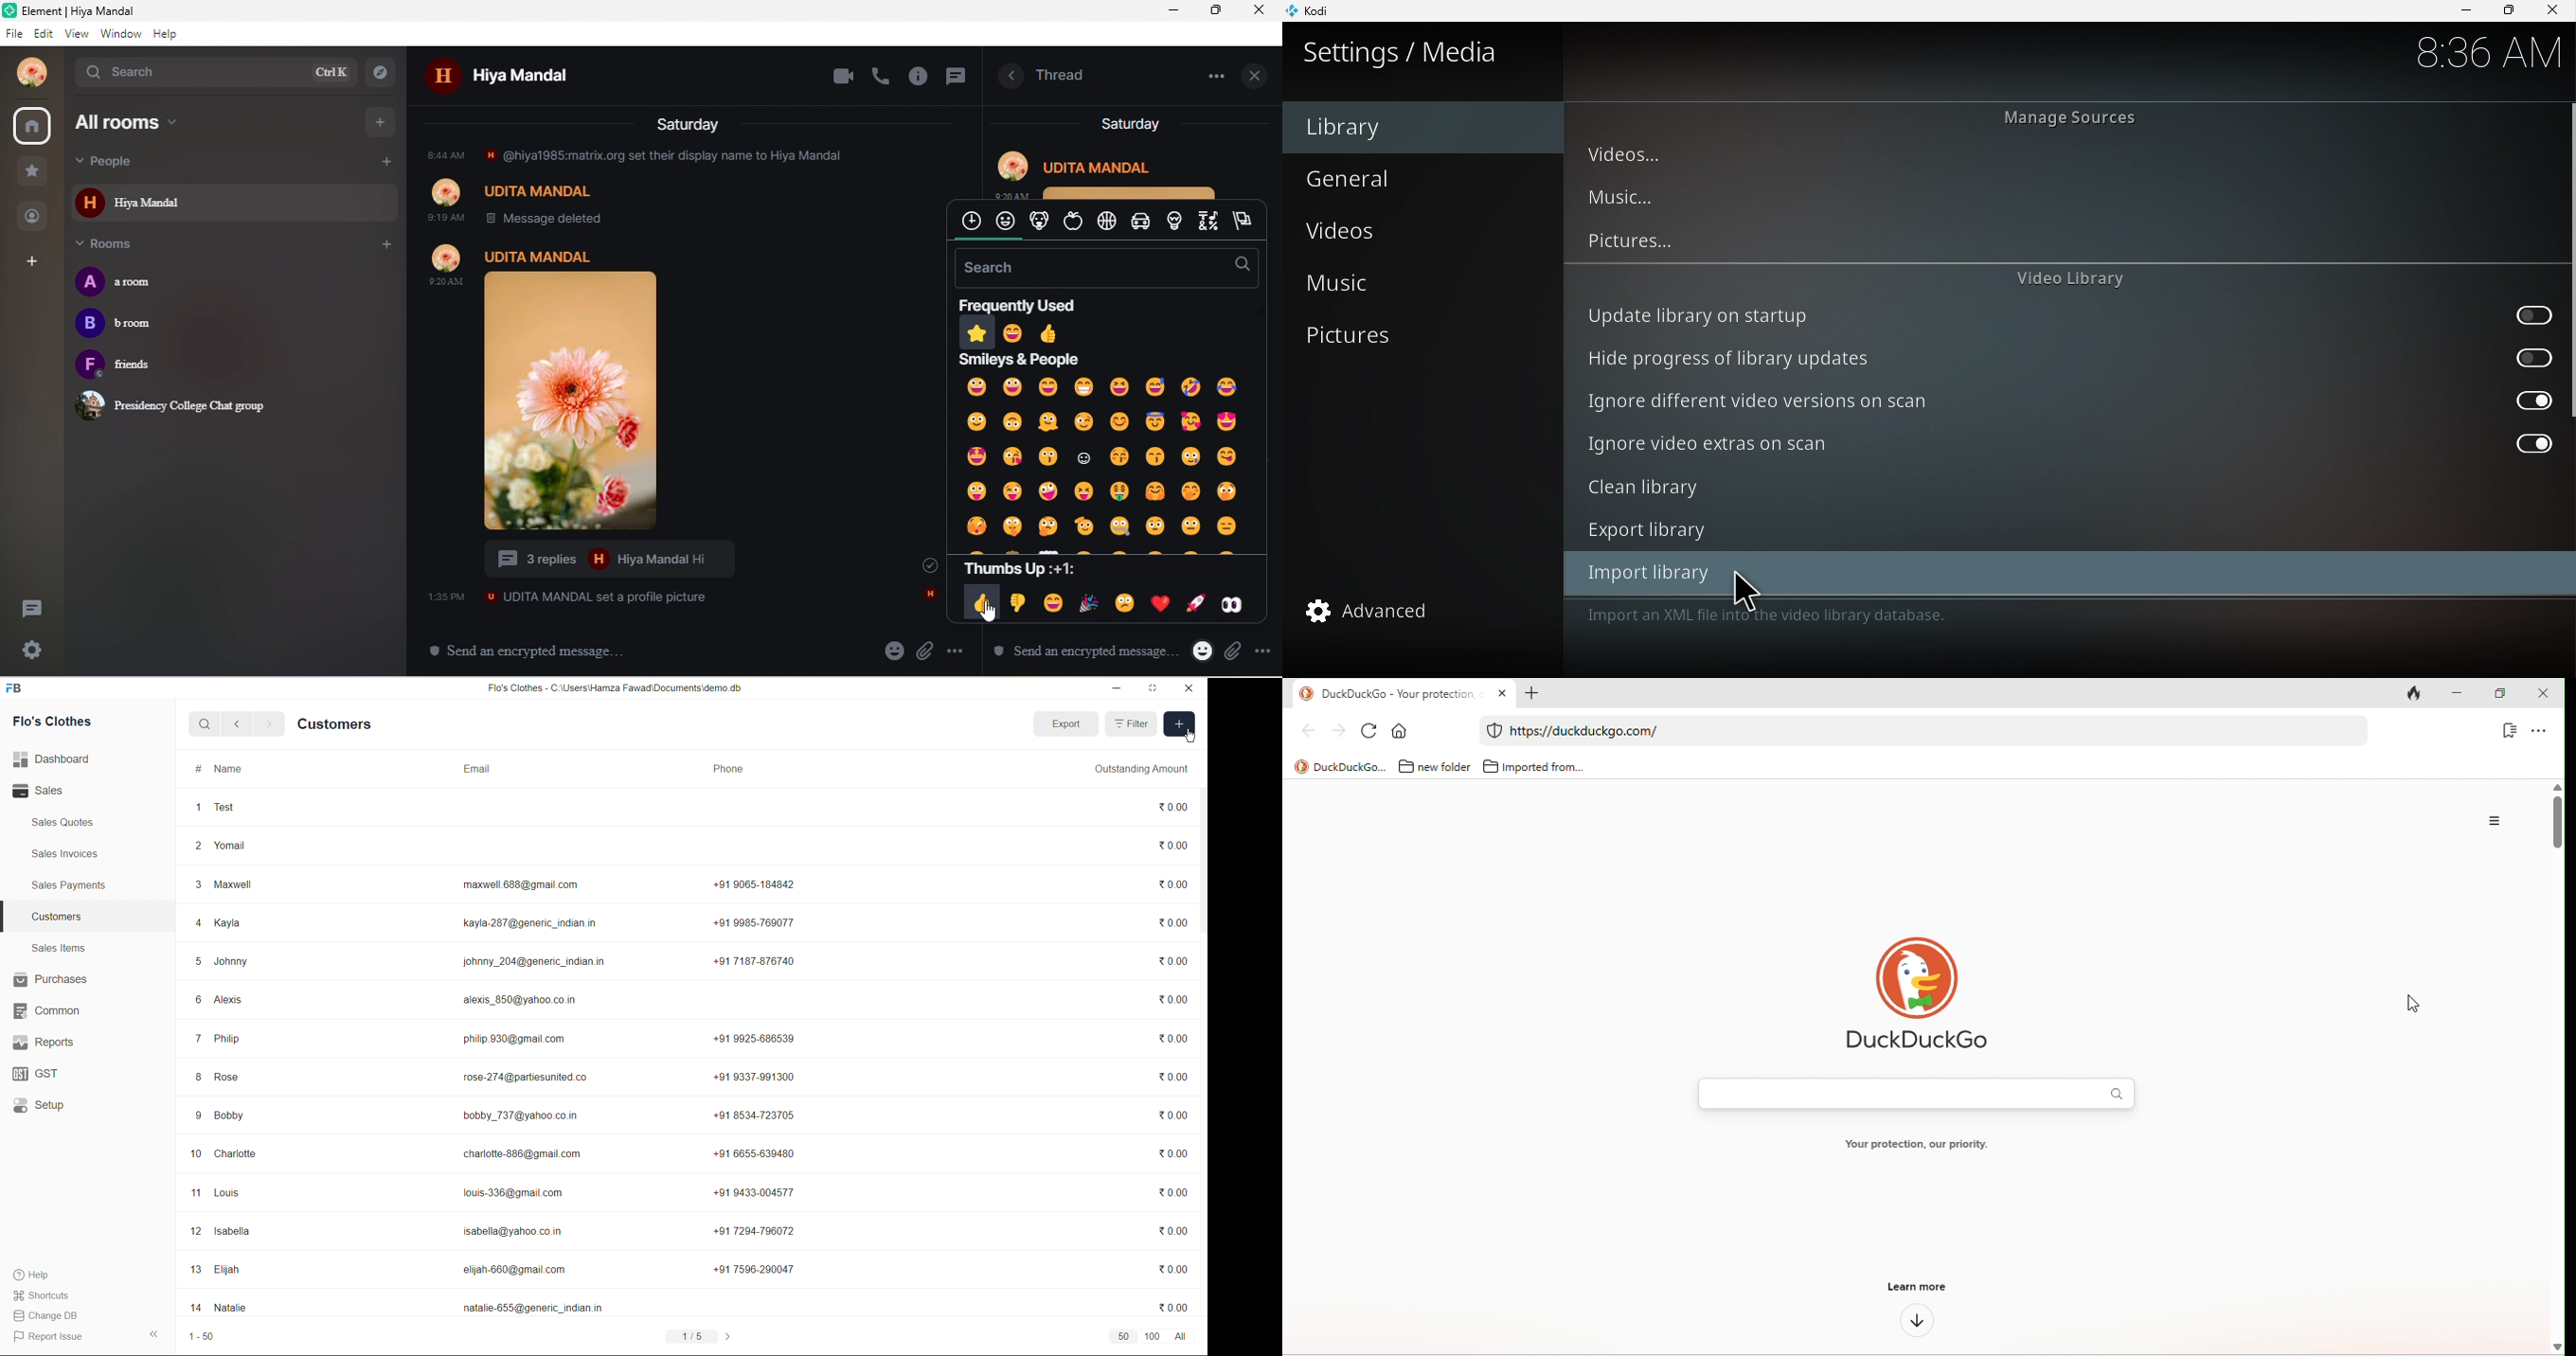  What do you see at coordinates (382, 120) in the screenshot?
I see `add` at bounding box center [382, 120].